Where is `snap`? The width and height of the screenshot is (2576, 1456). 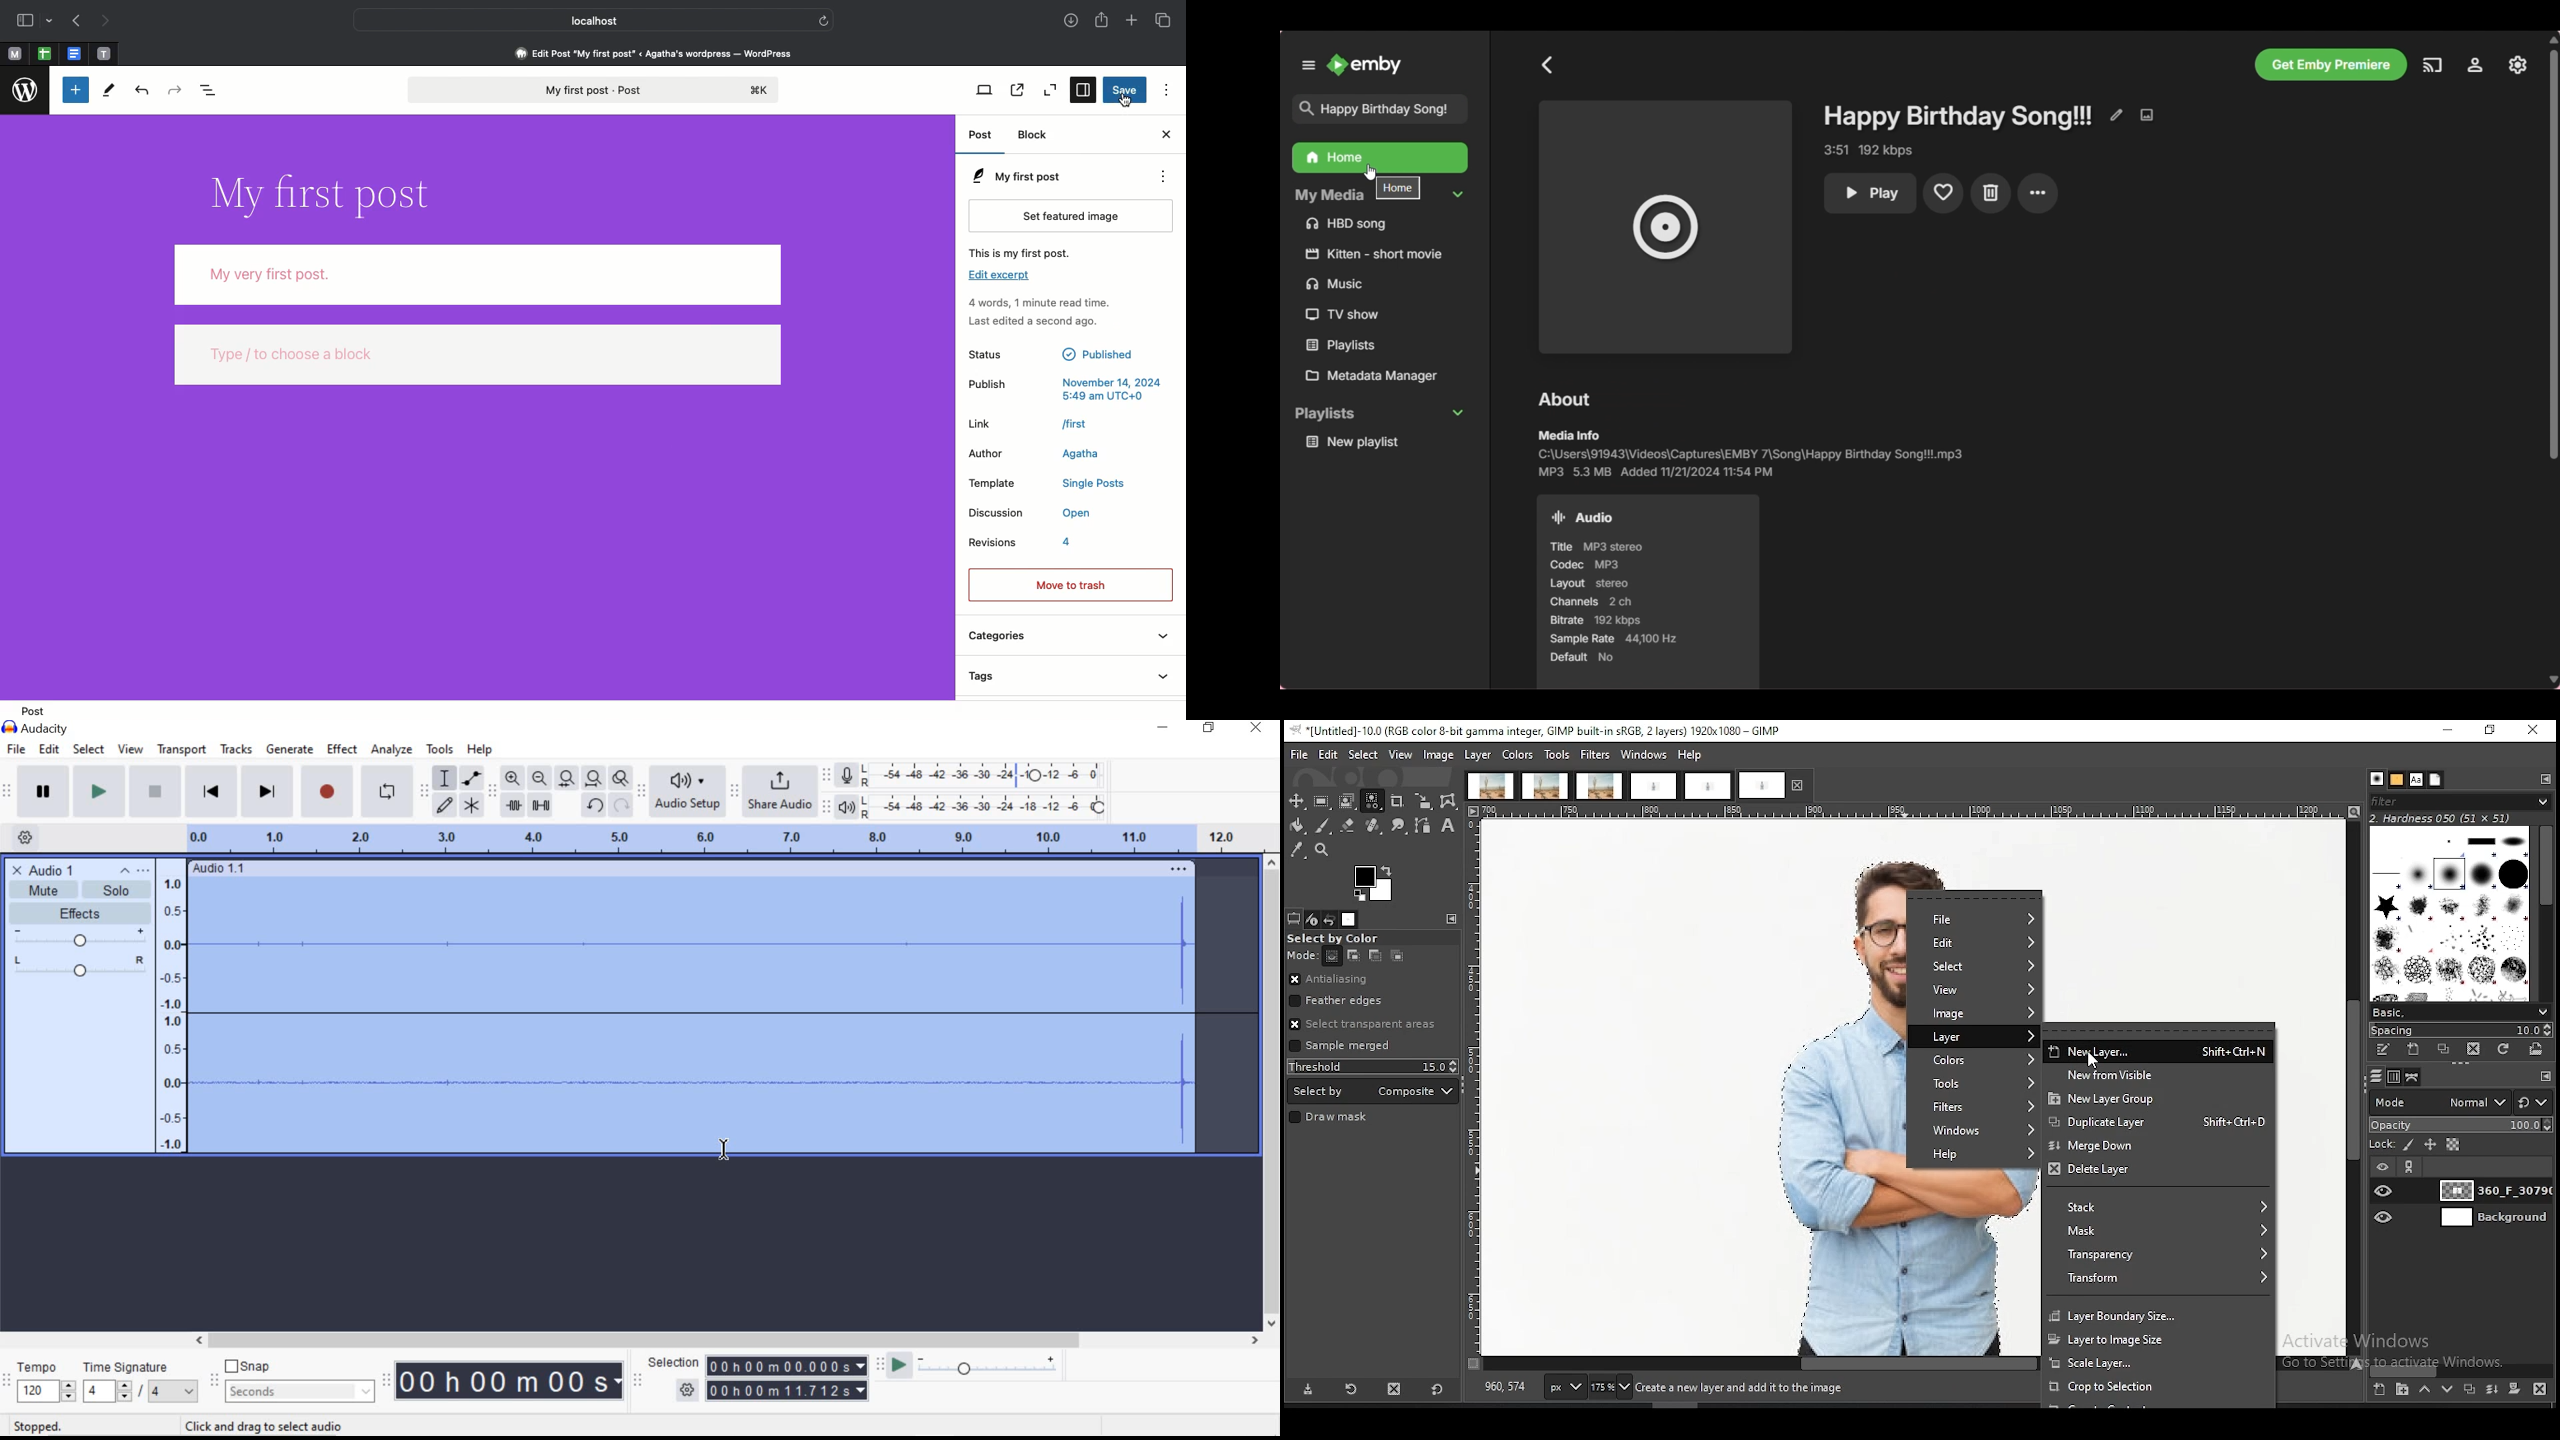 snap is located at coordinates (252, 1367).